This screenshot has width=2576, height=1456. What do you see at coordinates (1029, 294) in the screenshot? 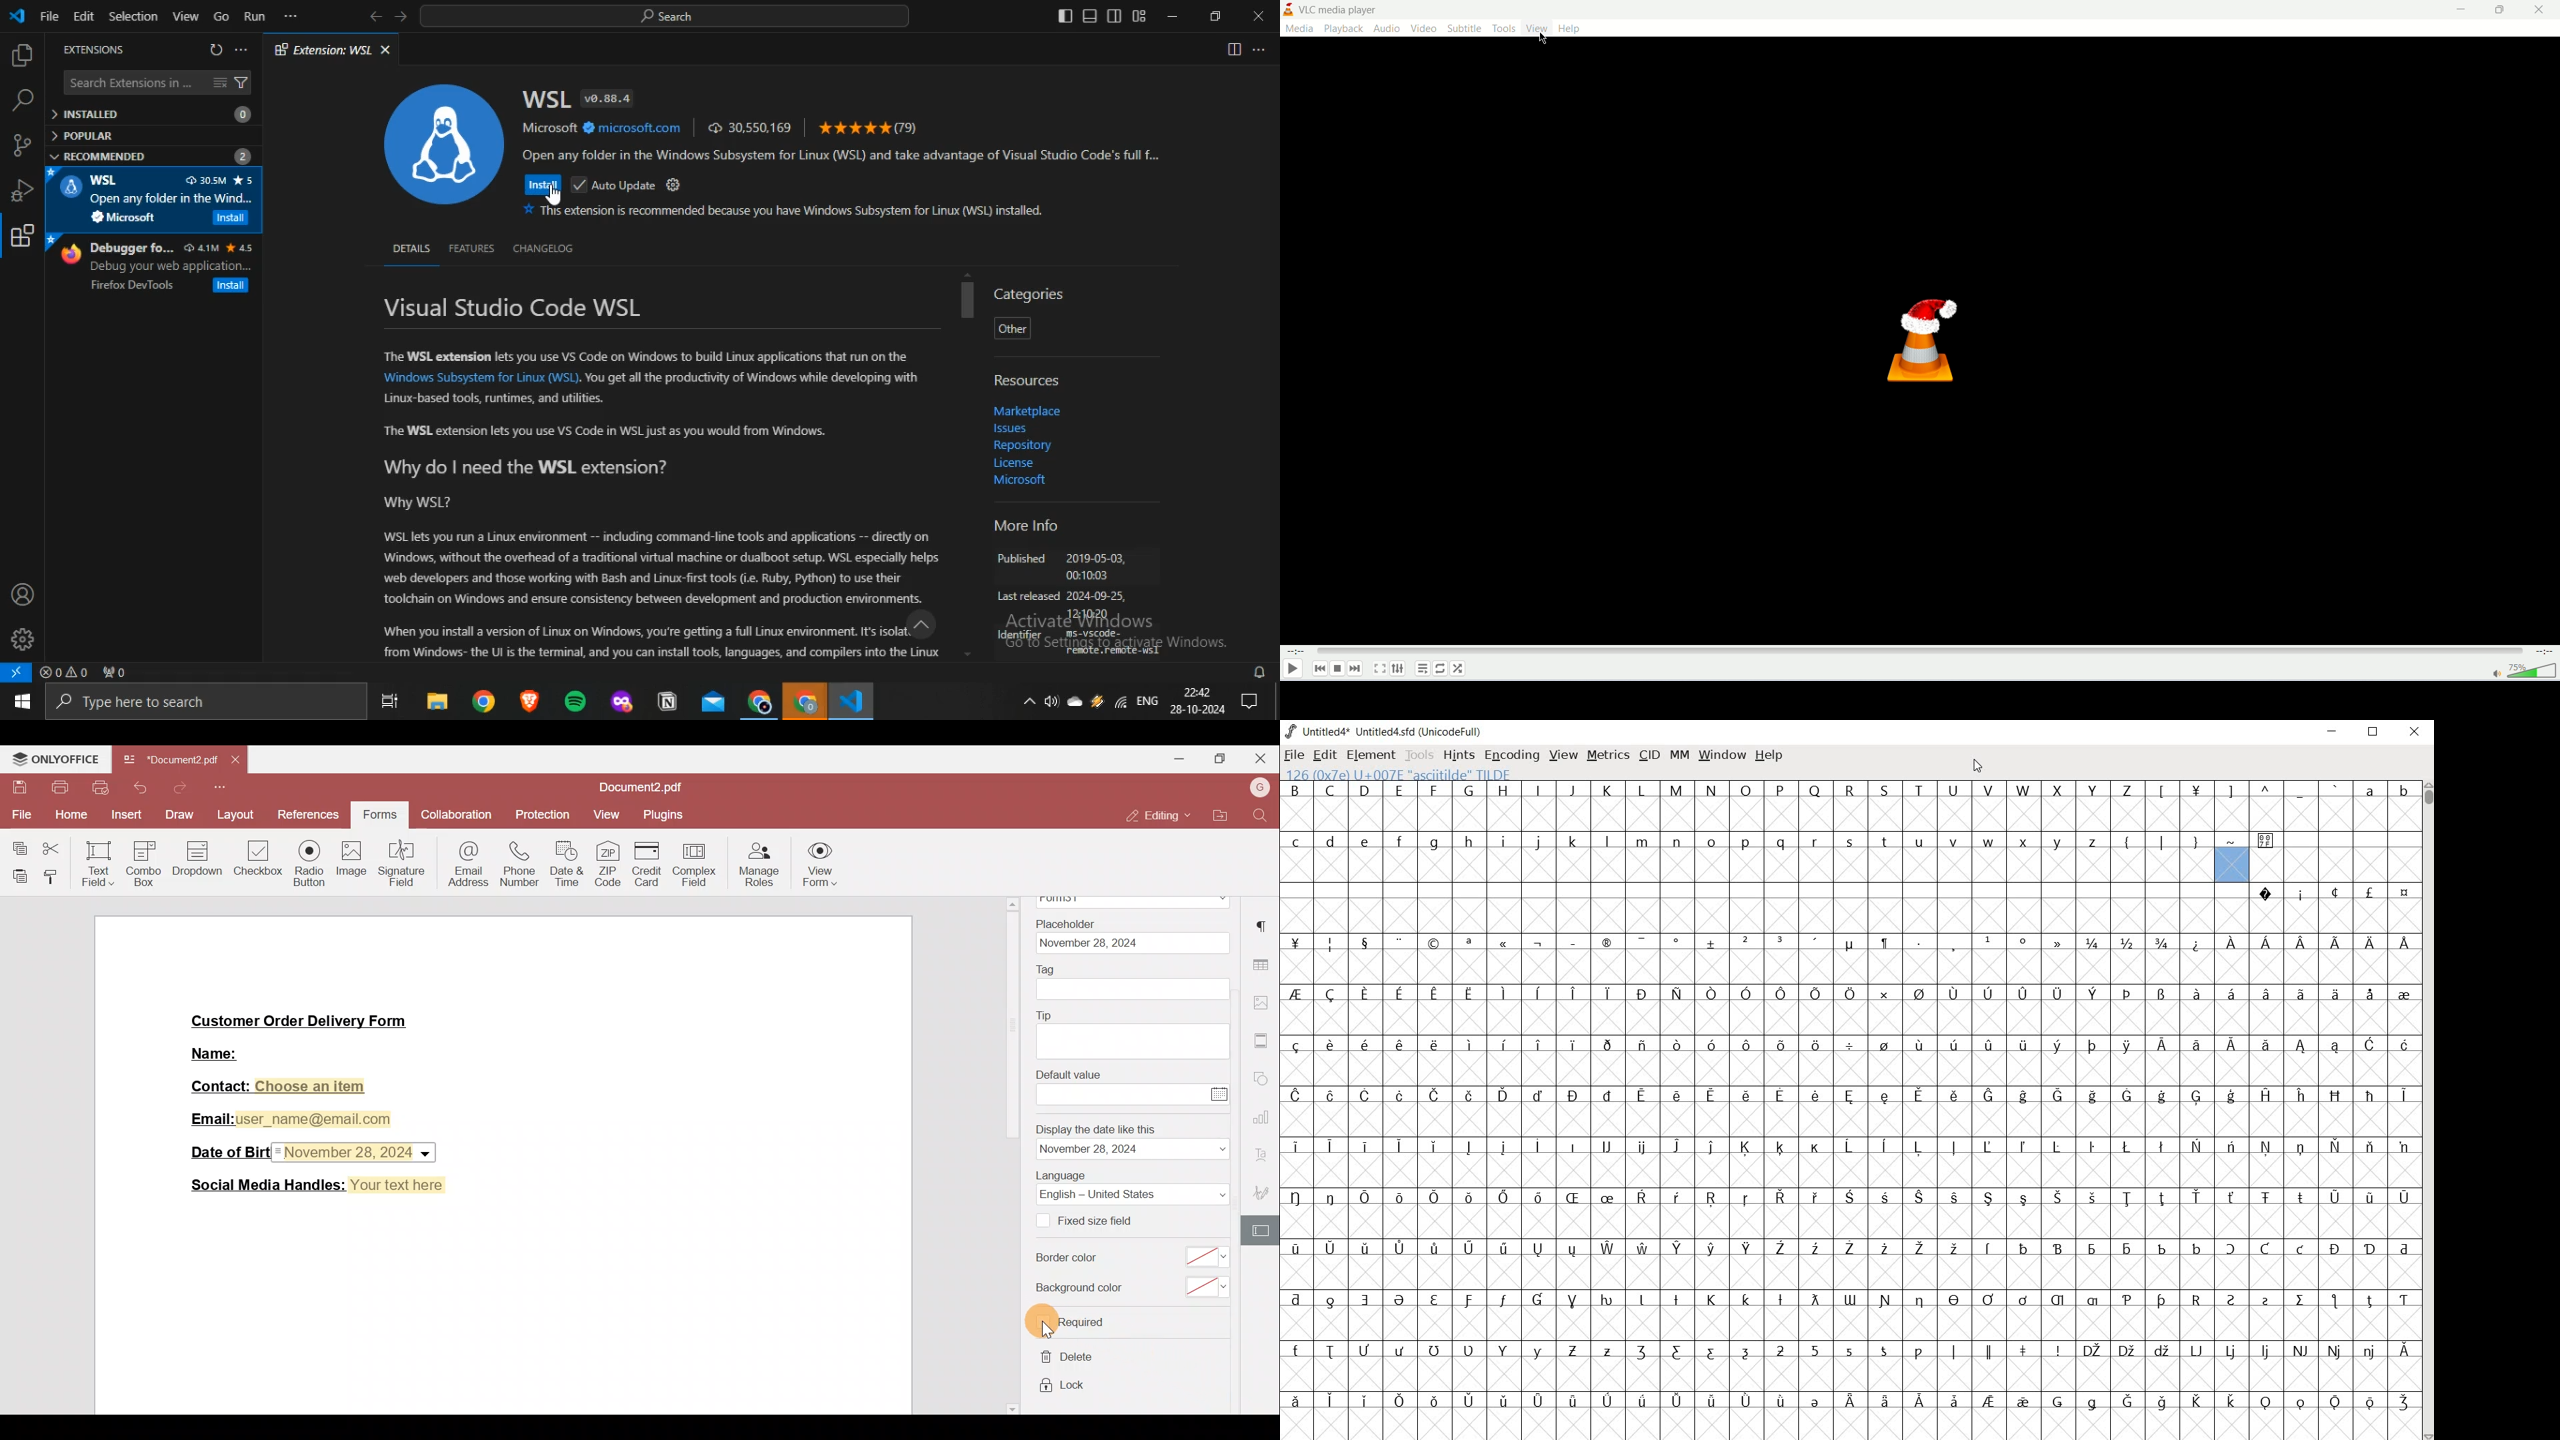
I see `Categories` at bounding box center [1029, 294].